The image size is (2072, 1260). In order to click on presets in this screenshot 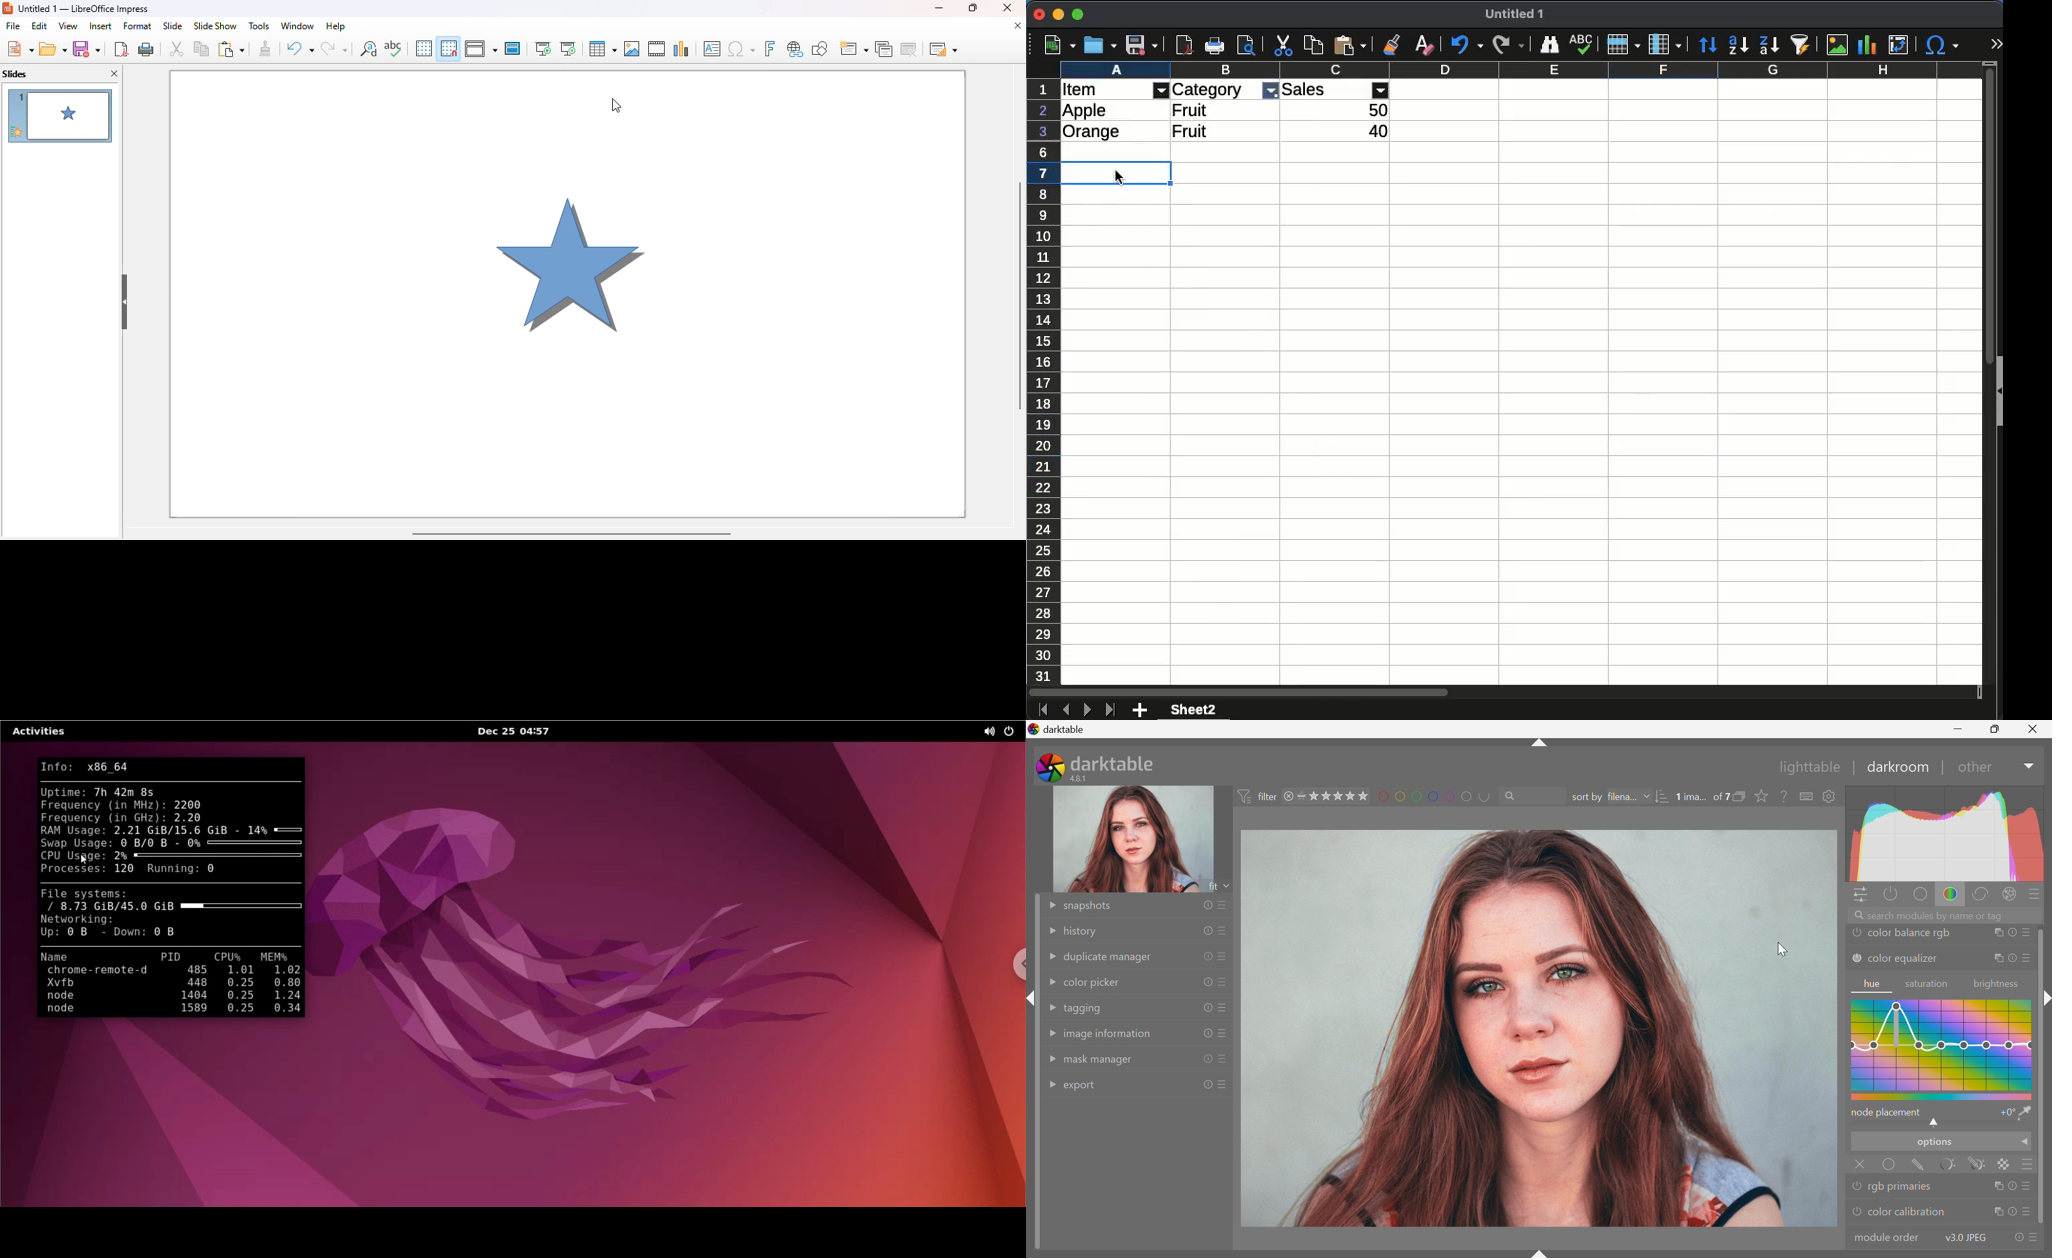, I will do `click(1224, 931)`.